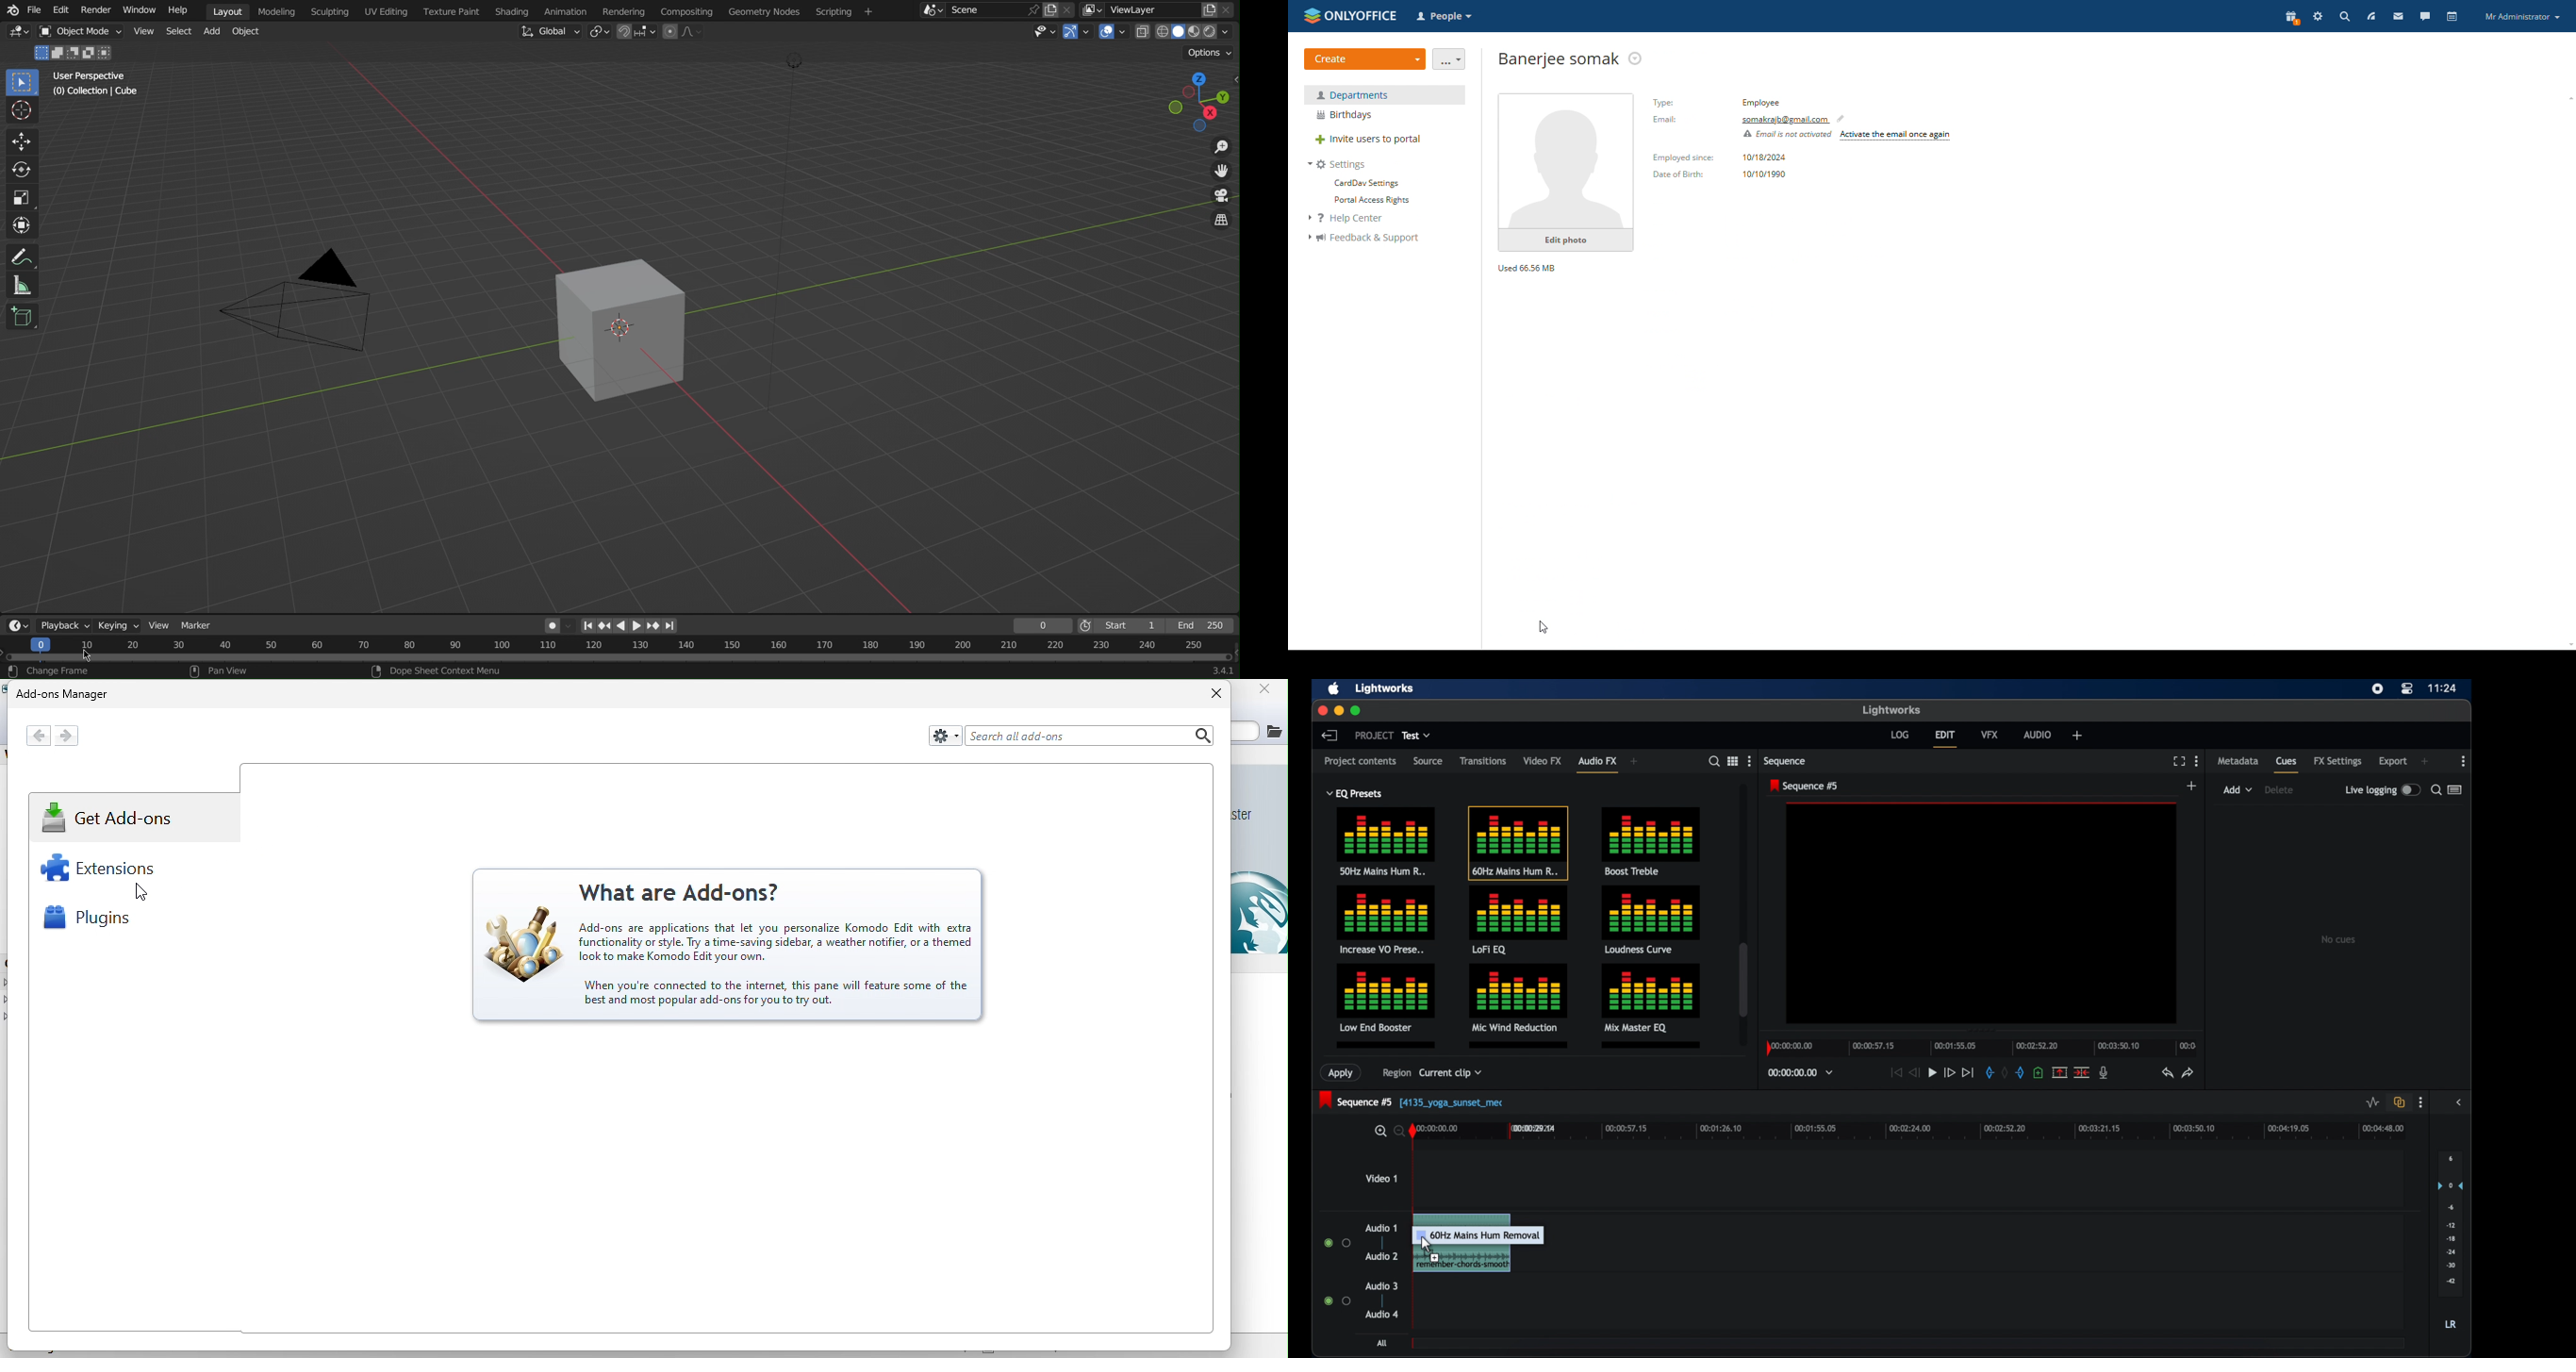  Describe the element at coordinates (2038, 734) in the screenshot. I see `audio` at that location.